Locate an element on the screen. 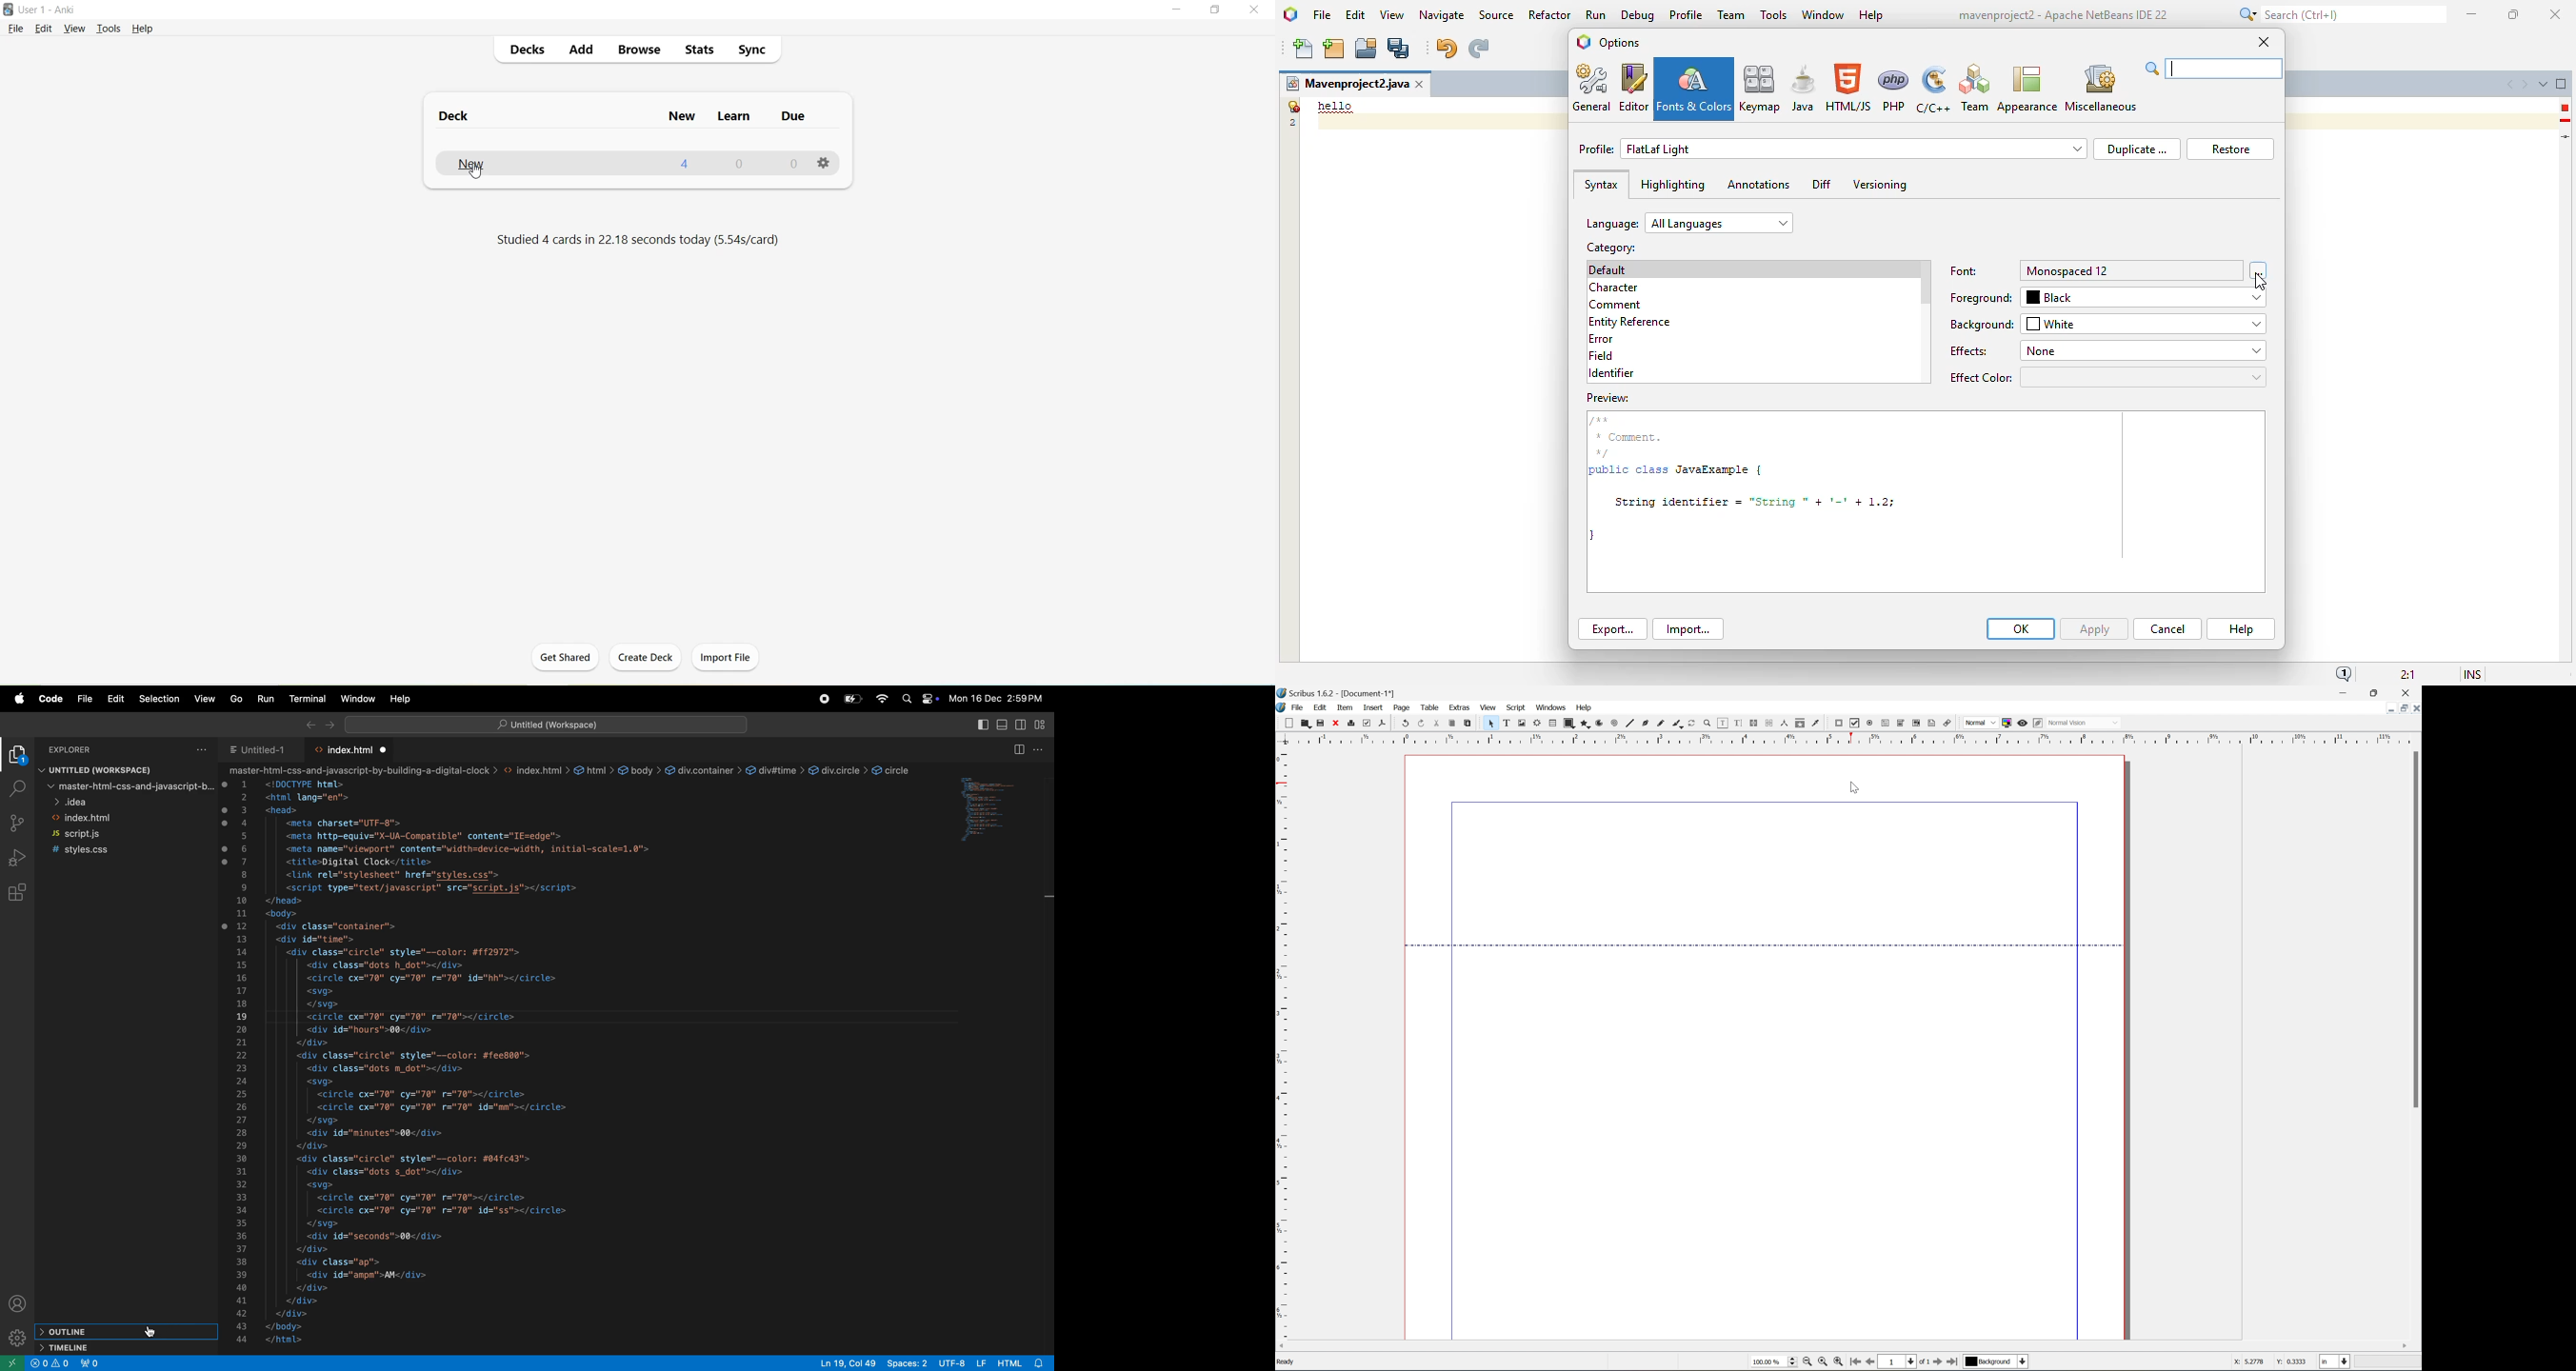 The height and width of the screenshot is (1372, 2576). View is located at coordinates (75, 28).